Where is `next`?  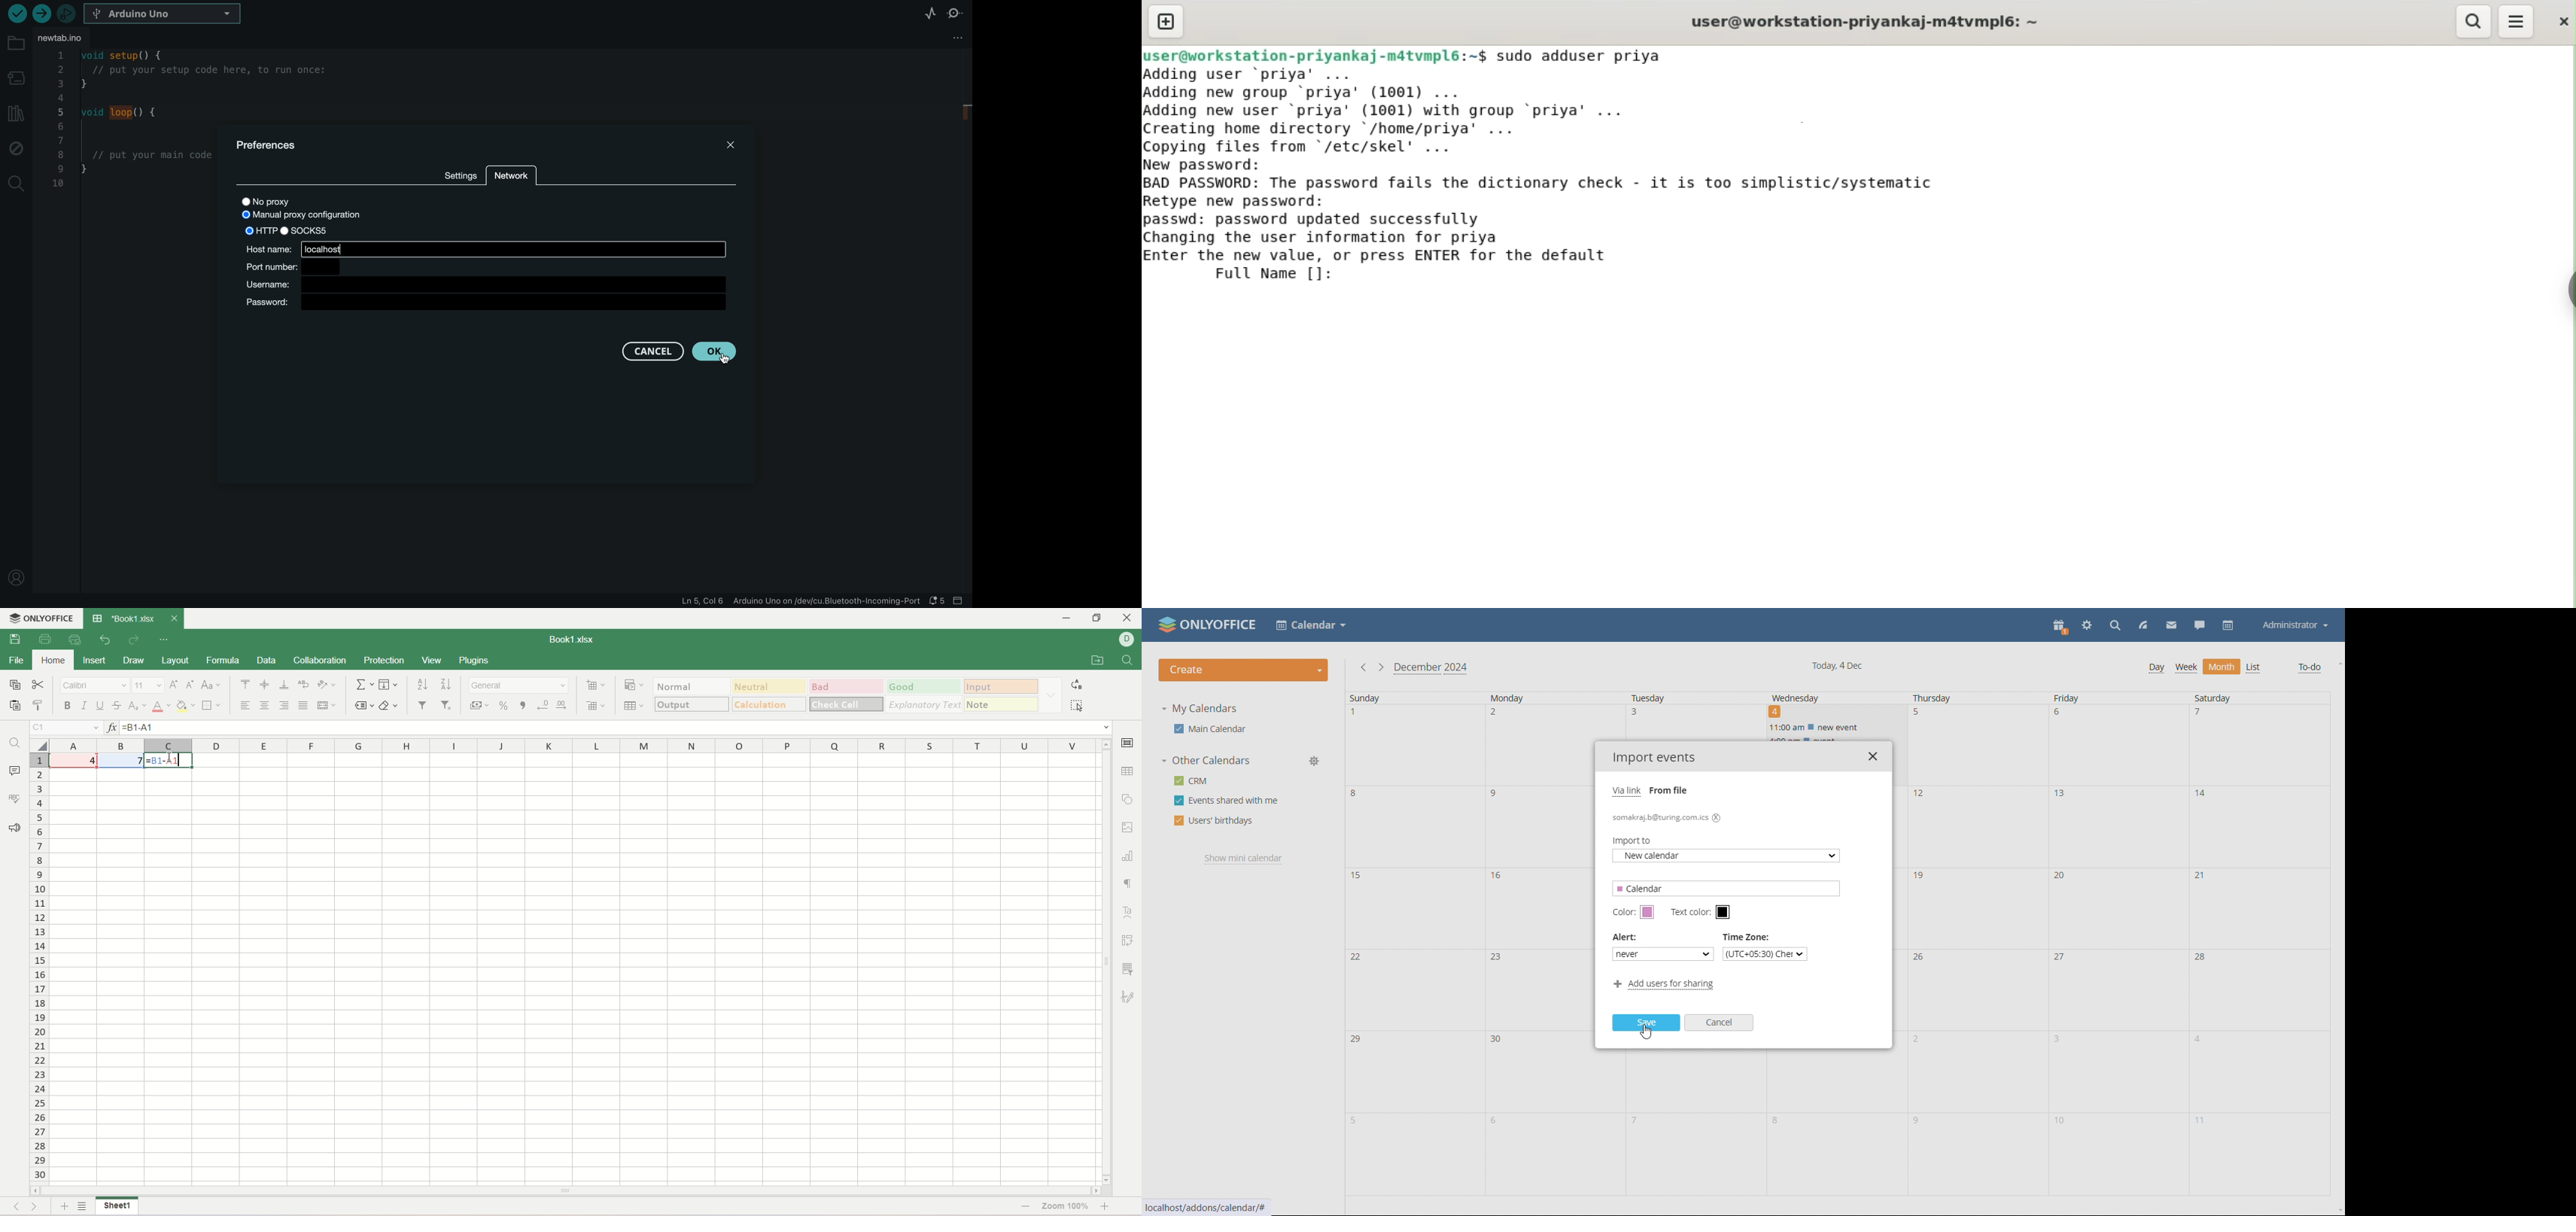 next is located at coordinates (38, 1206).